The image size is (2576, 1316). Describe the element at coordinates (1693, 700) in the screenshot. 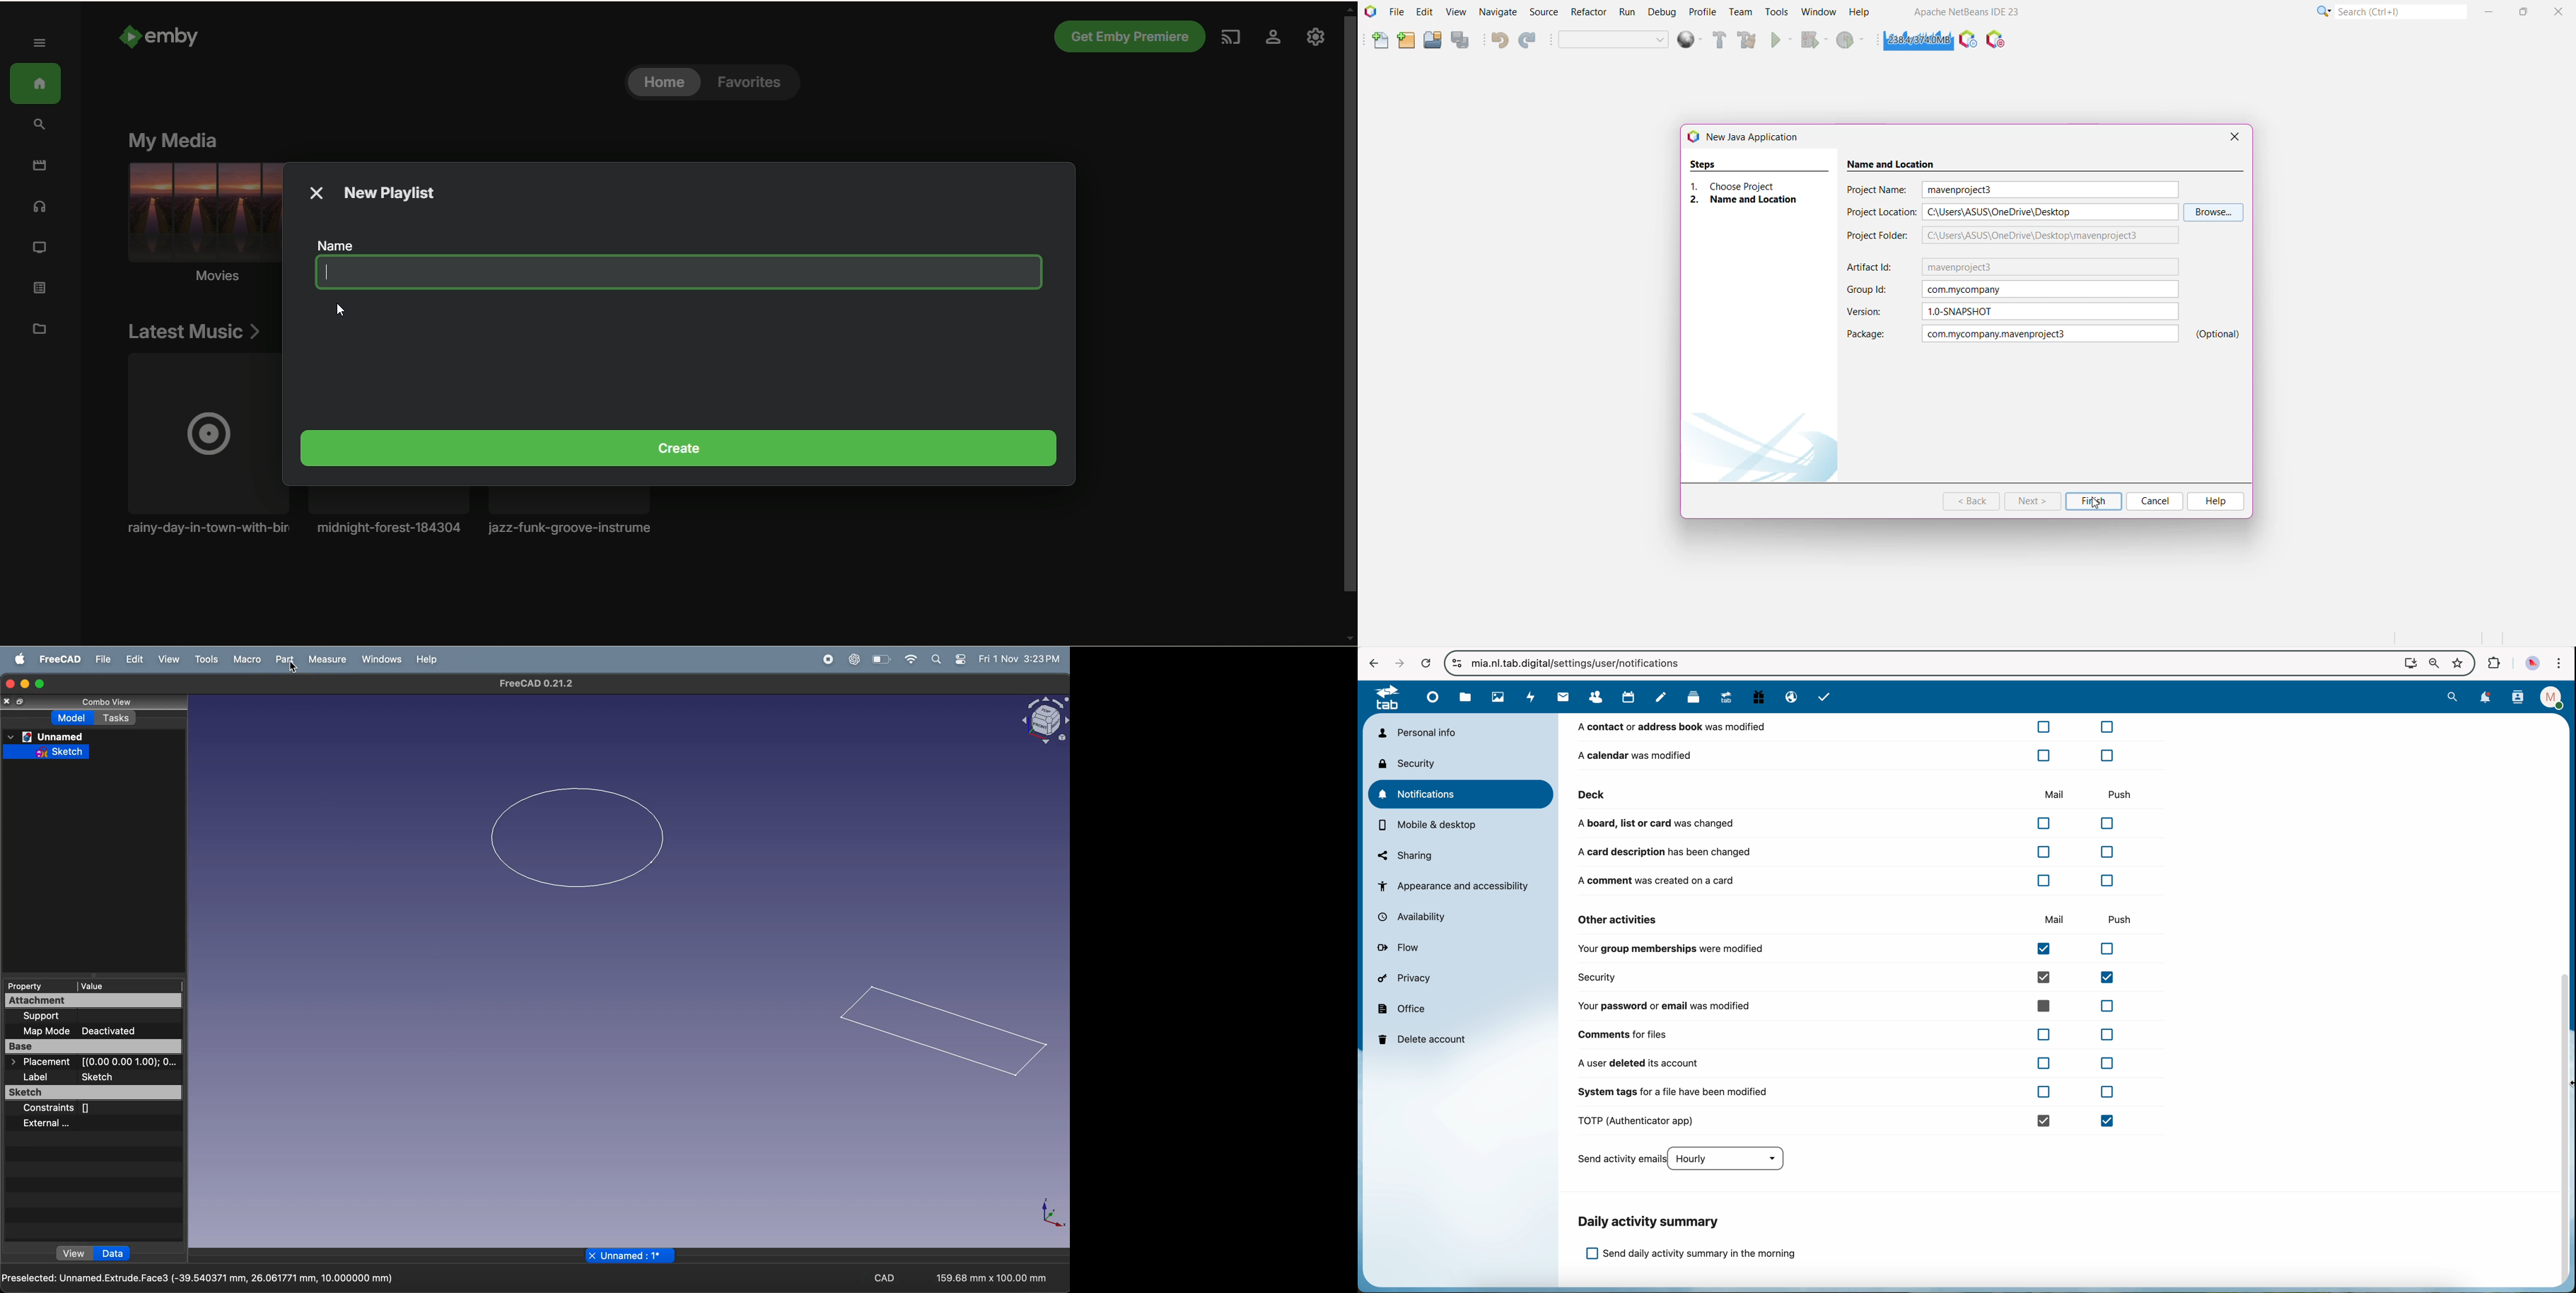

I see `deck` at that location.